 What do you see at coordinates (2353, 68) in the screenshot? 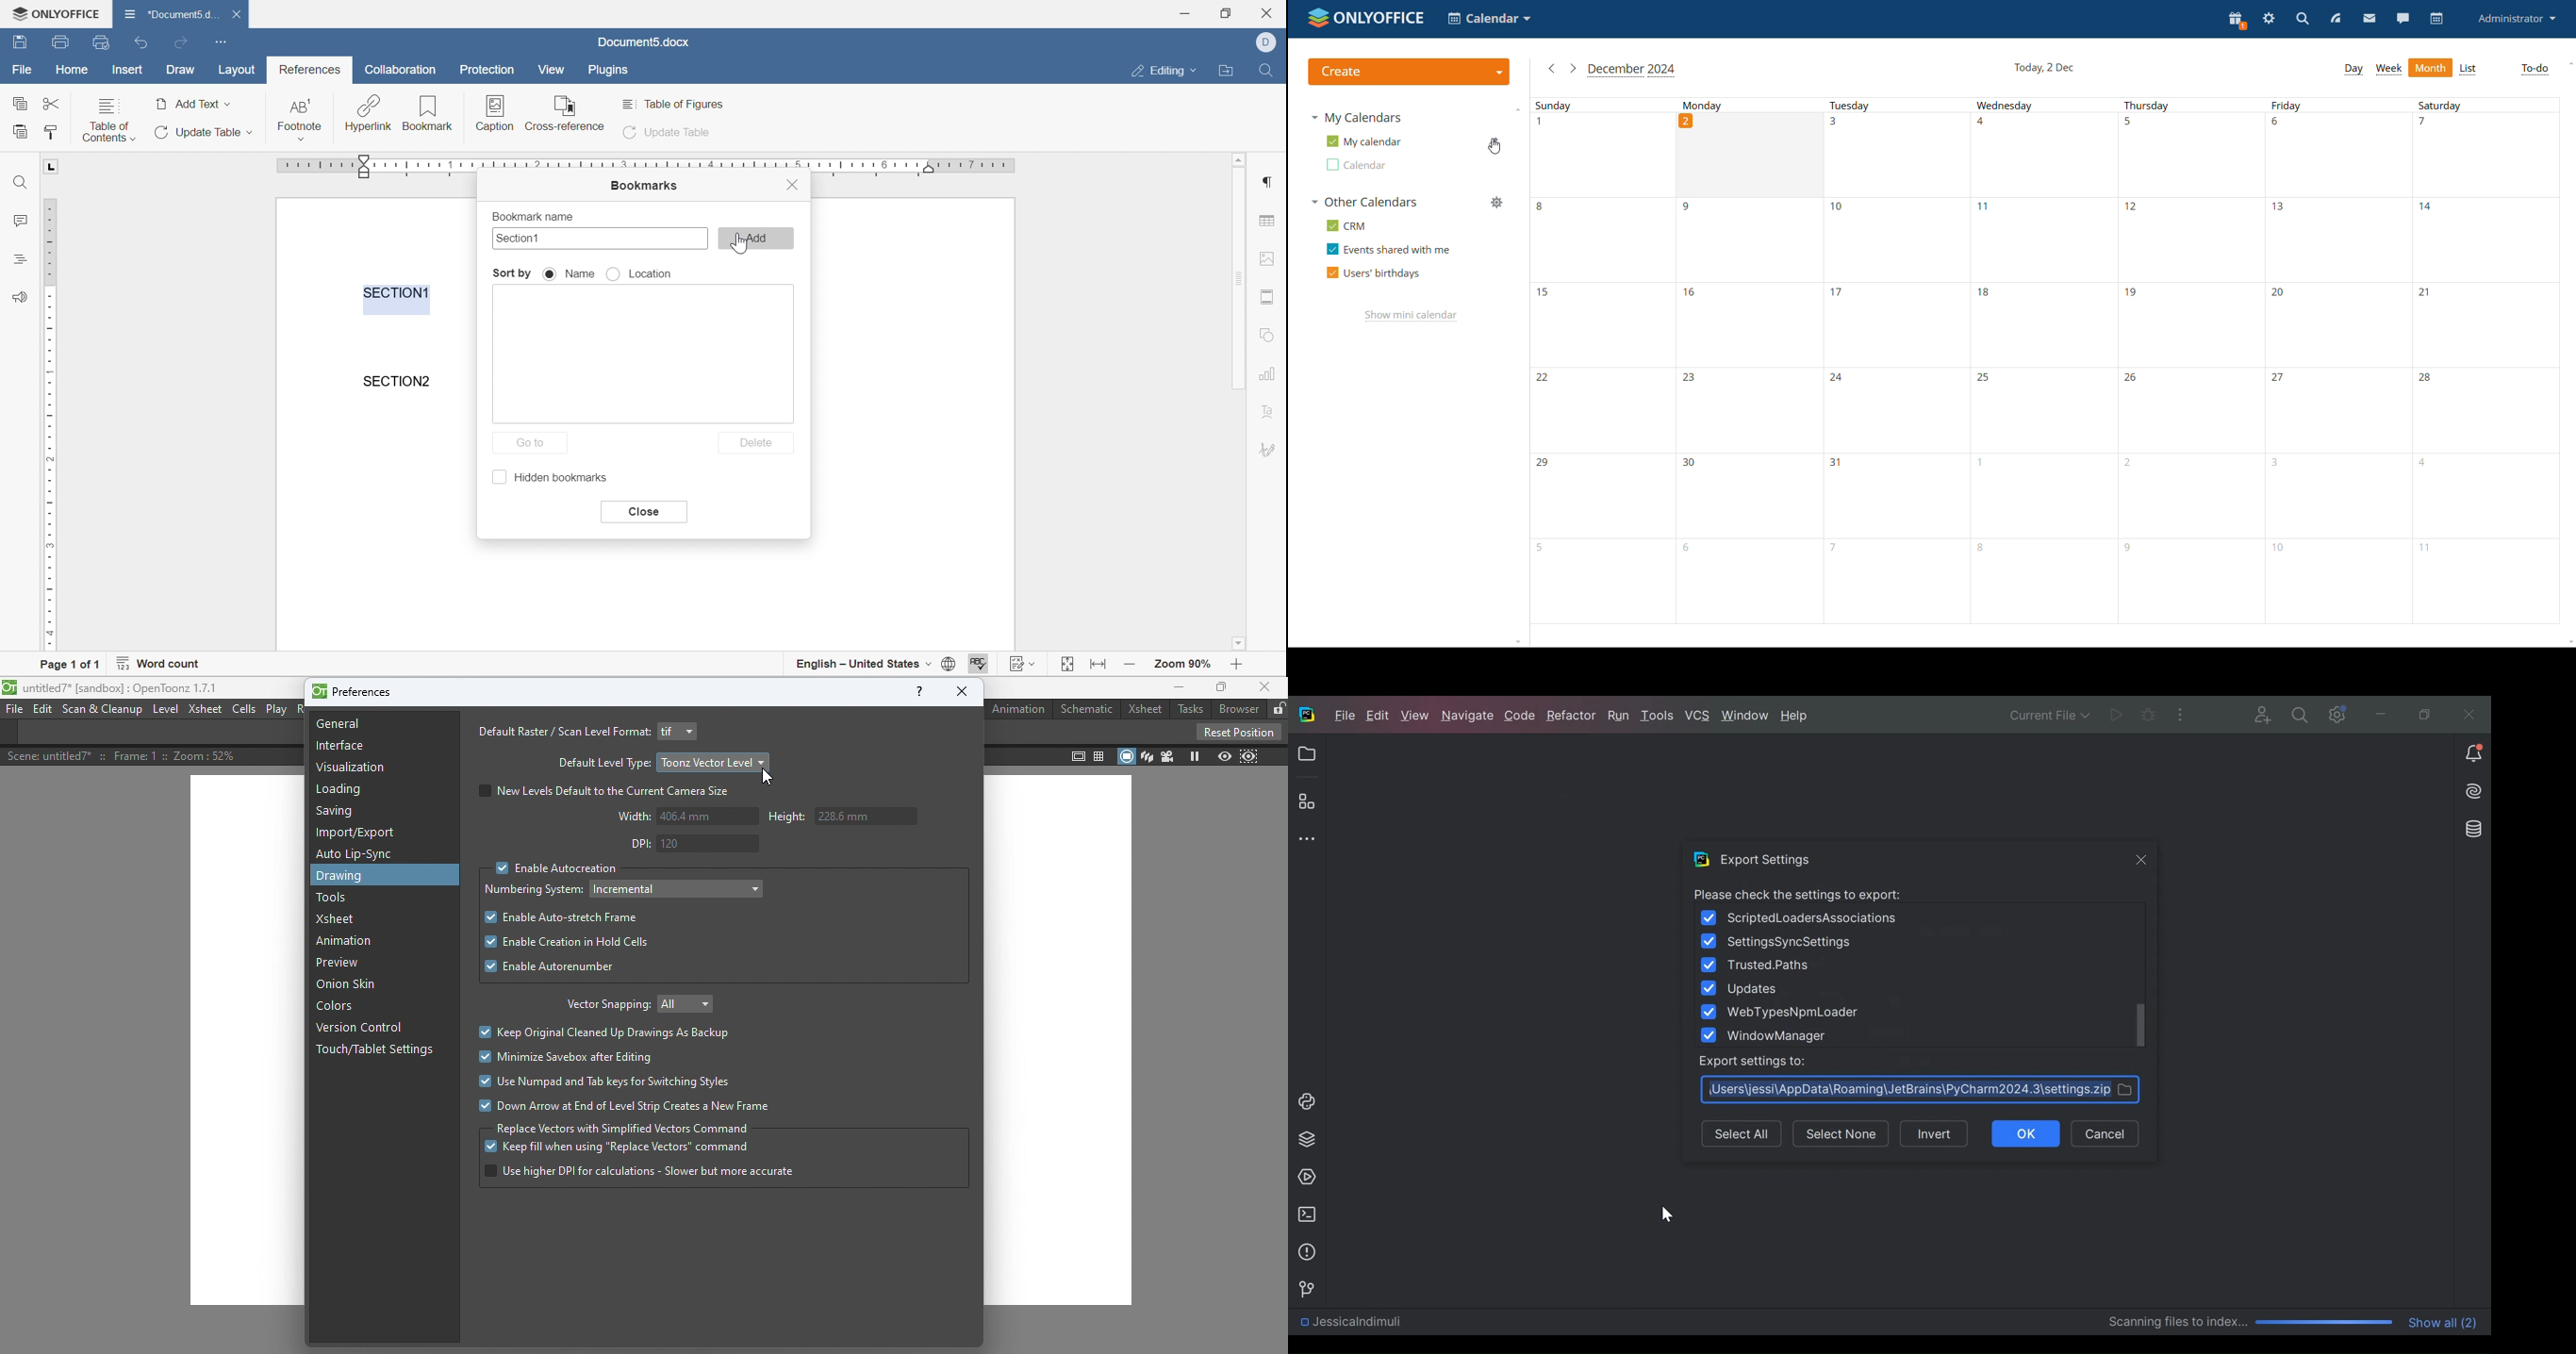
I see `day view` at bounding box center [2353, 68].